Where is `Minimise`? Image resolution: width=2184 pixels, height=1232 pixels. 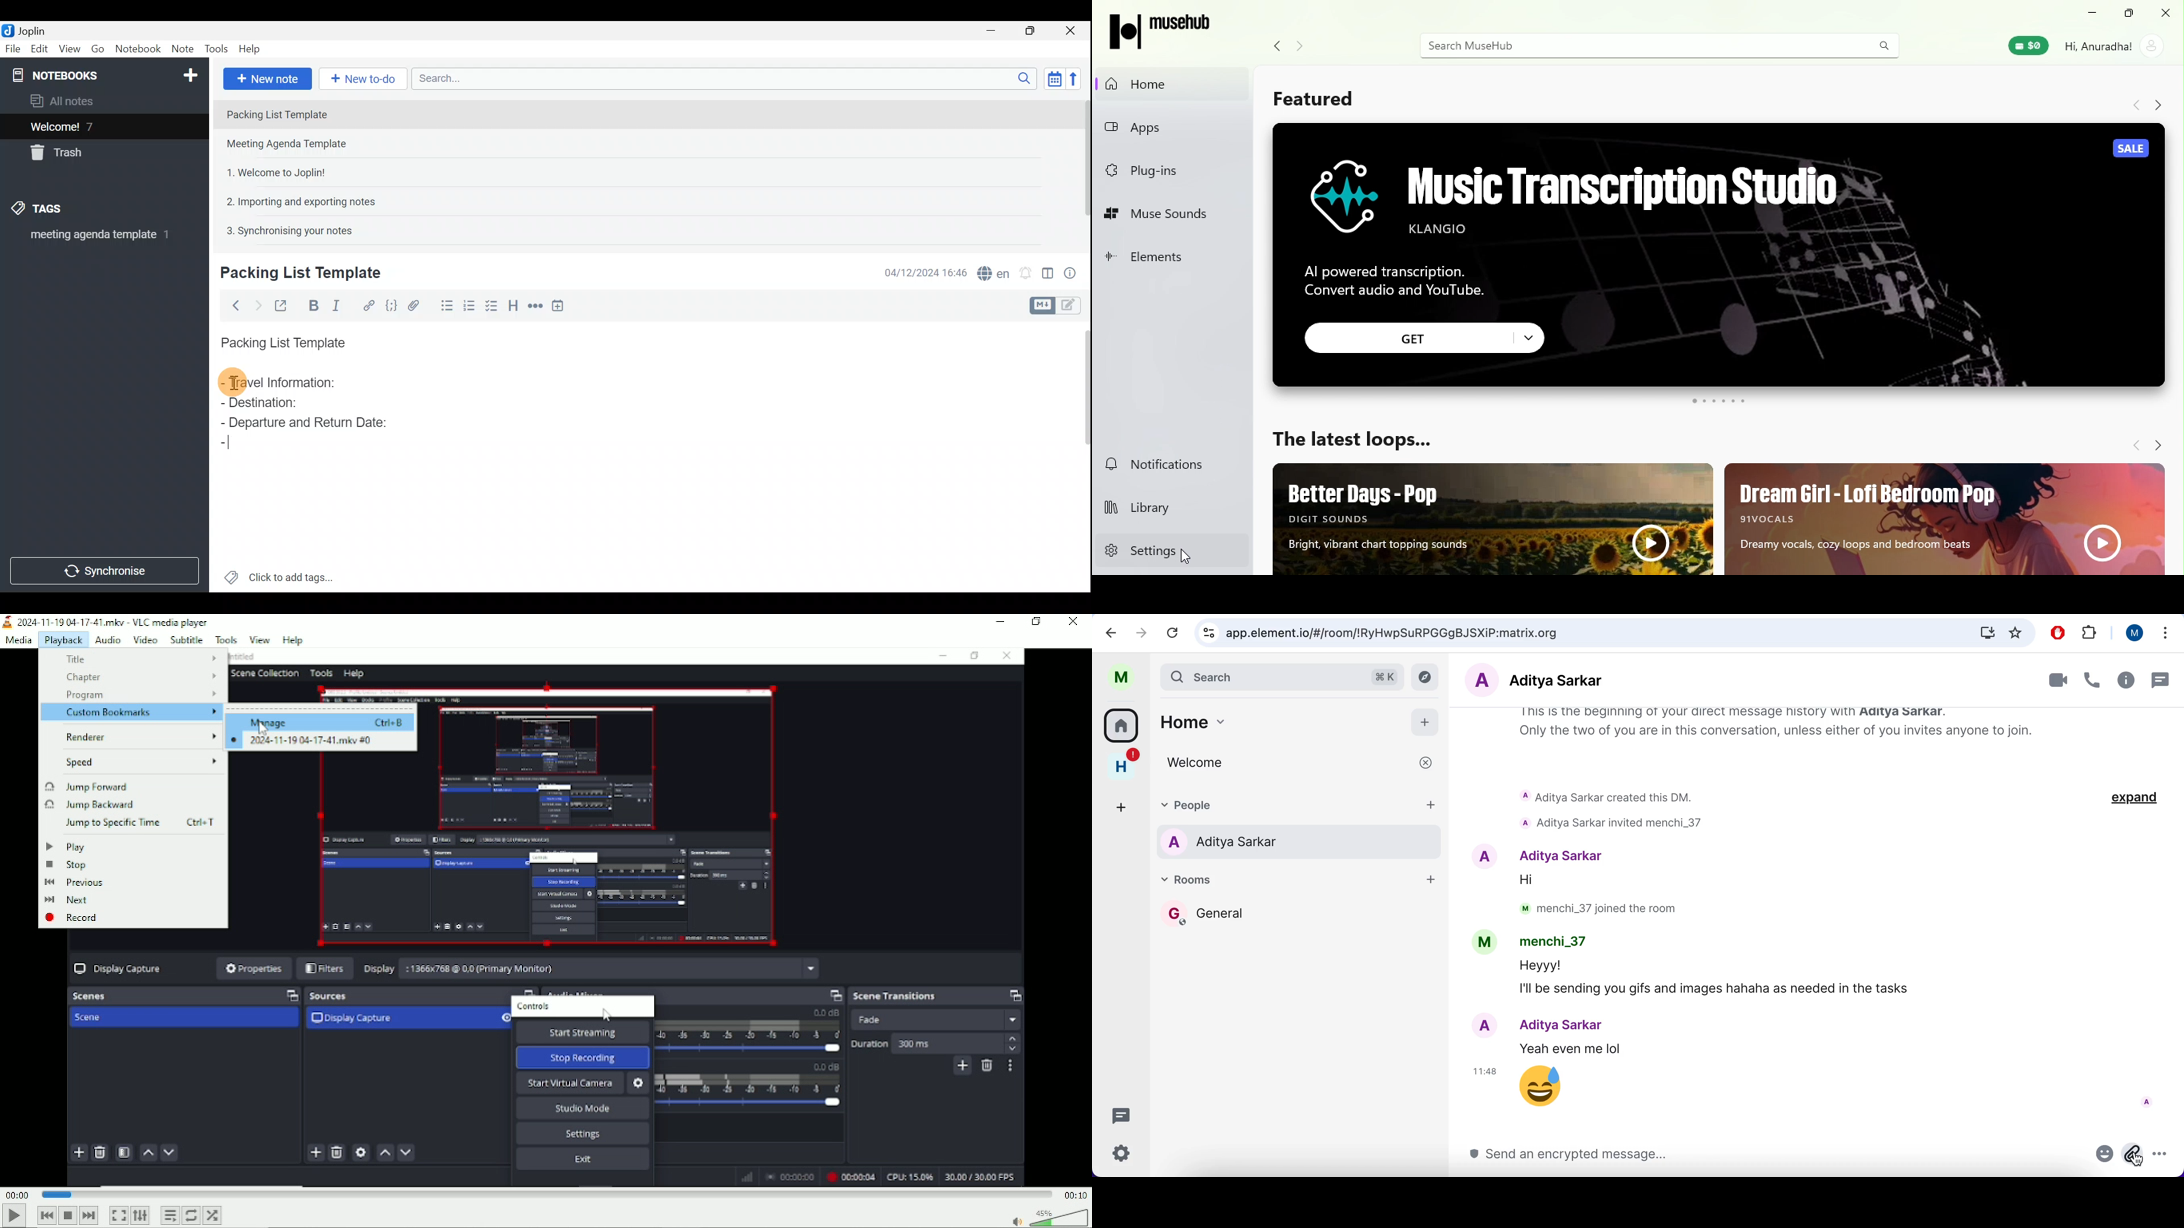 Minimise is located at coordinates (997, 32).